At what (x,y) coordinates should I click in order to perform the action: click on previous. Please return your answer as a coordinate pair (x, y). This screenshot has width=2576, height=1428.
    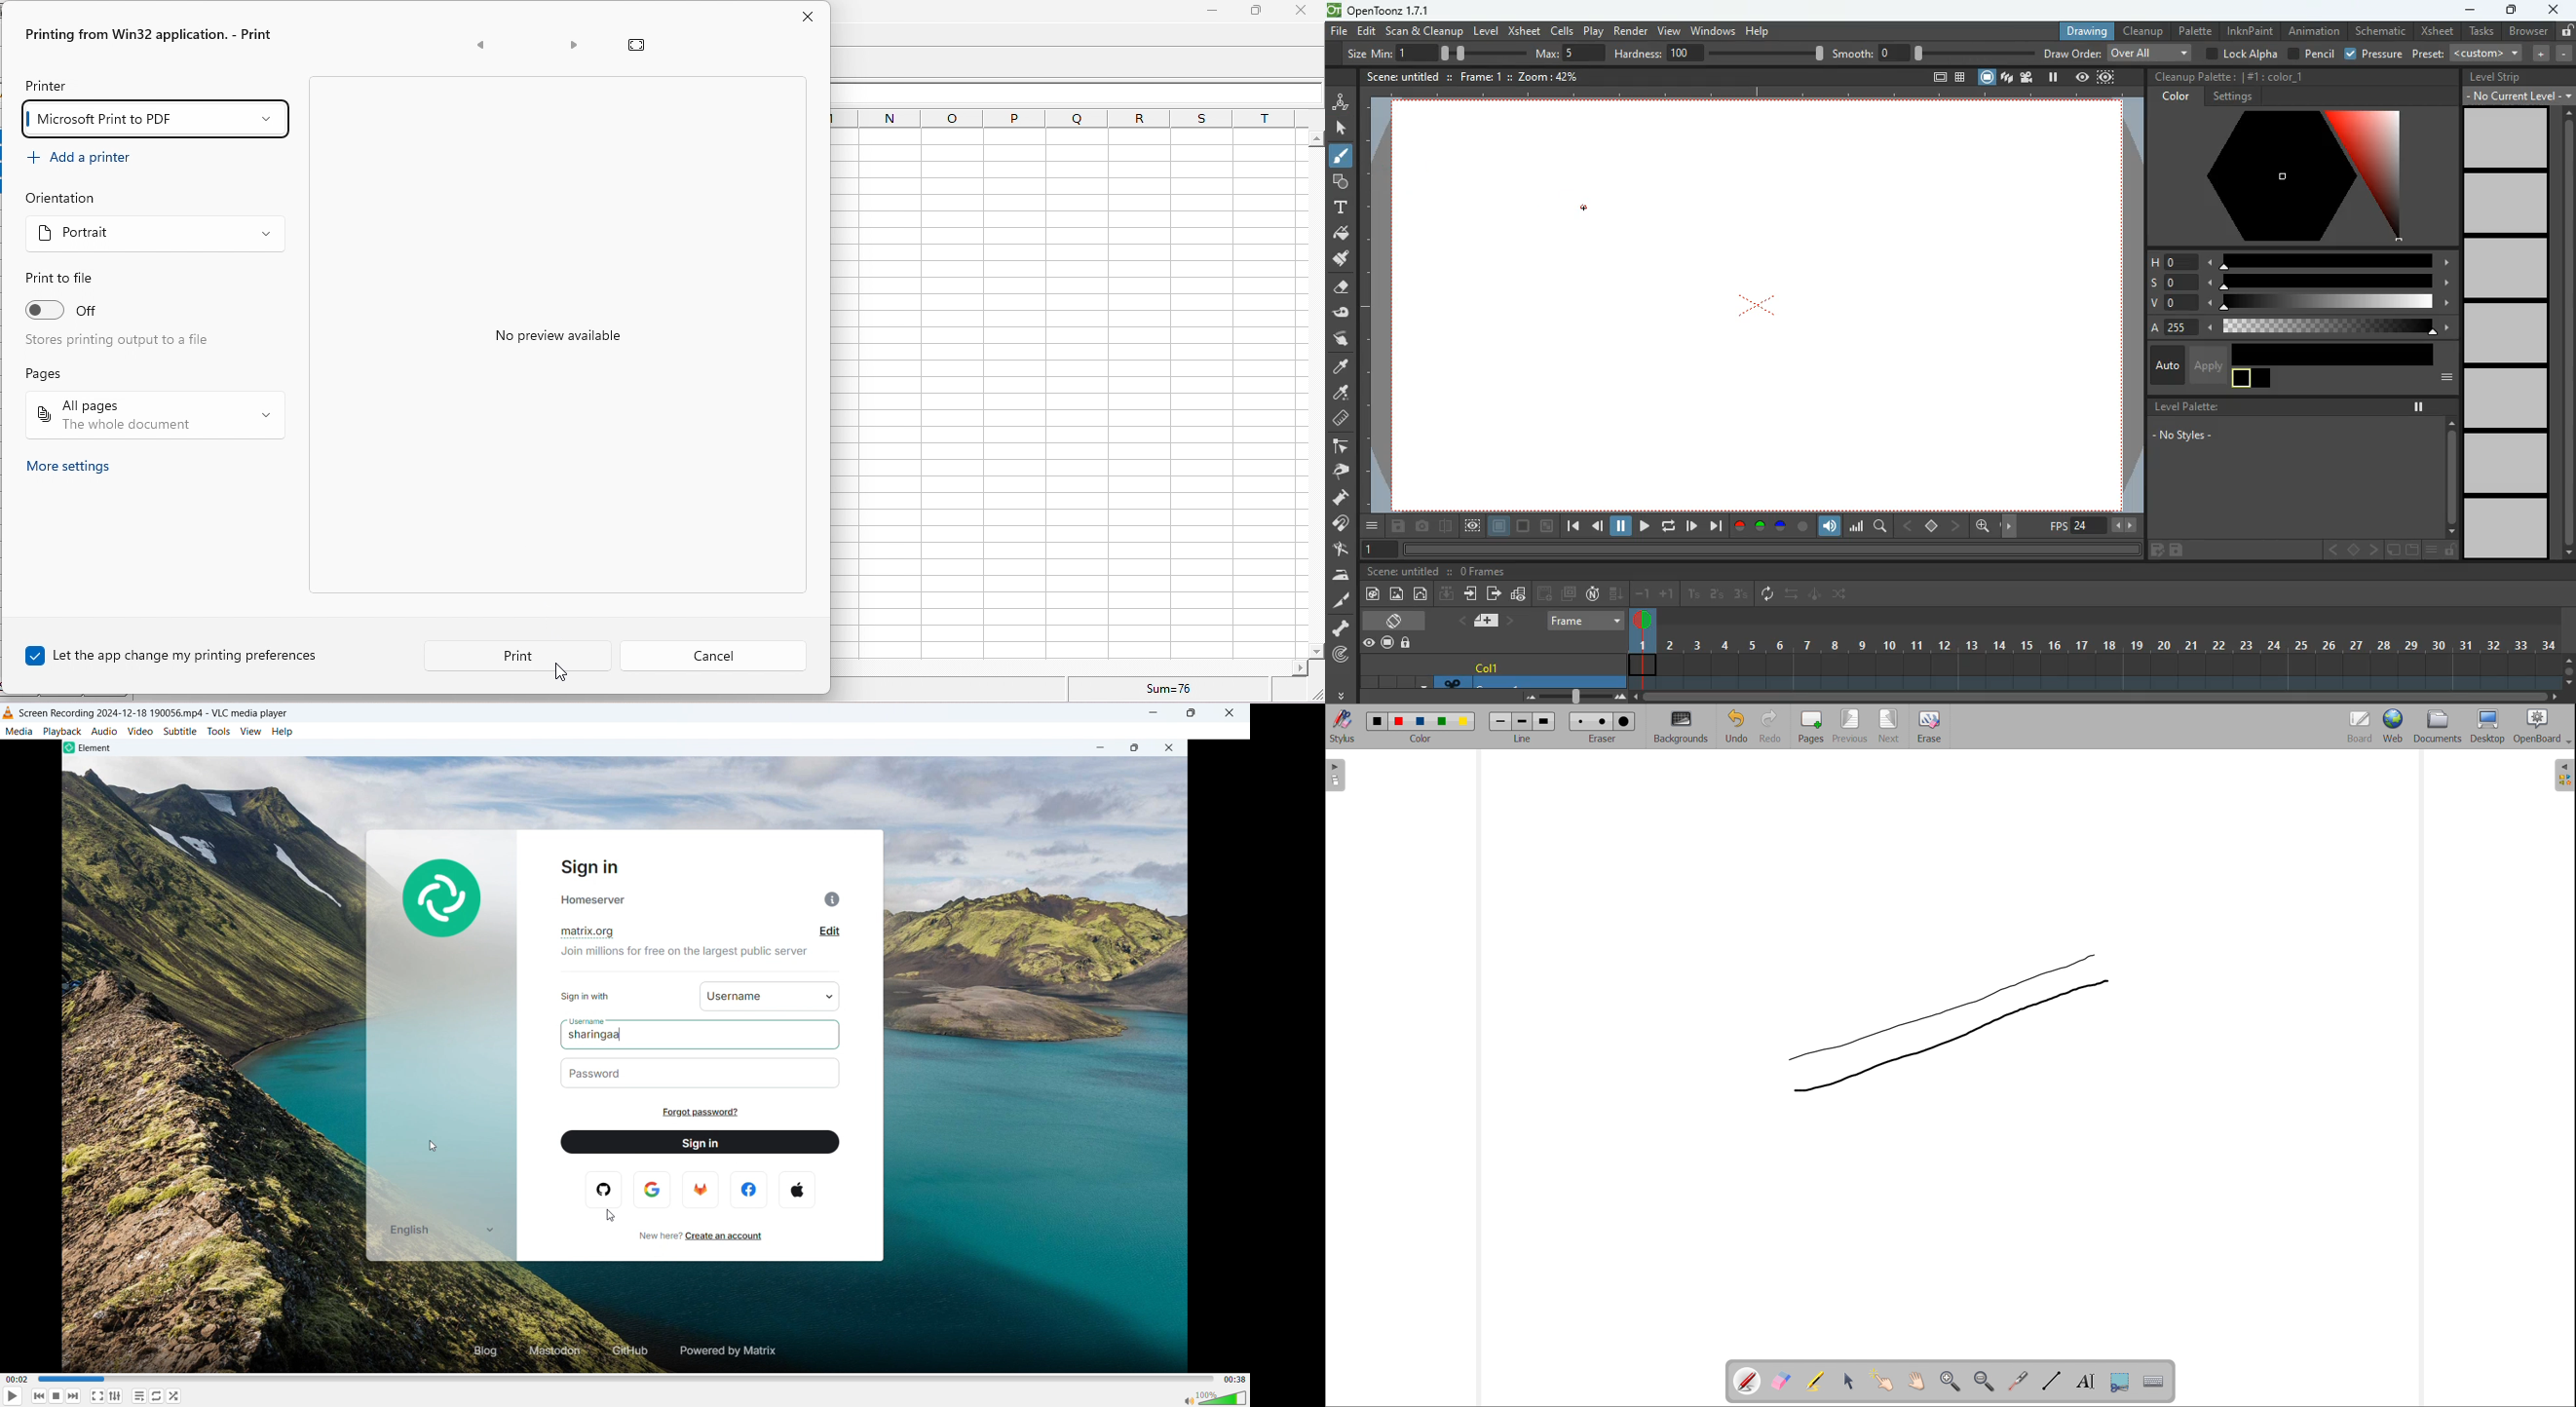
    Looking at the image, I should click on (483, 46).